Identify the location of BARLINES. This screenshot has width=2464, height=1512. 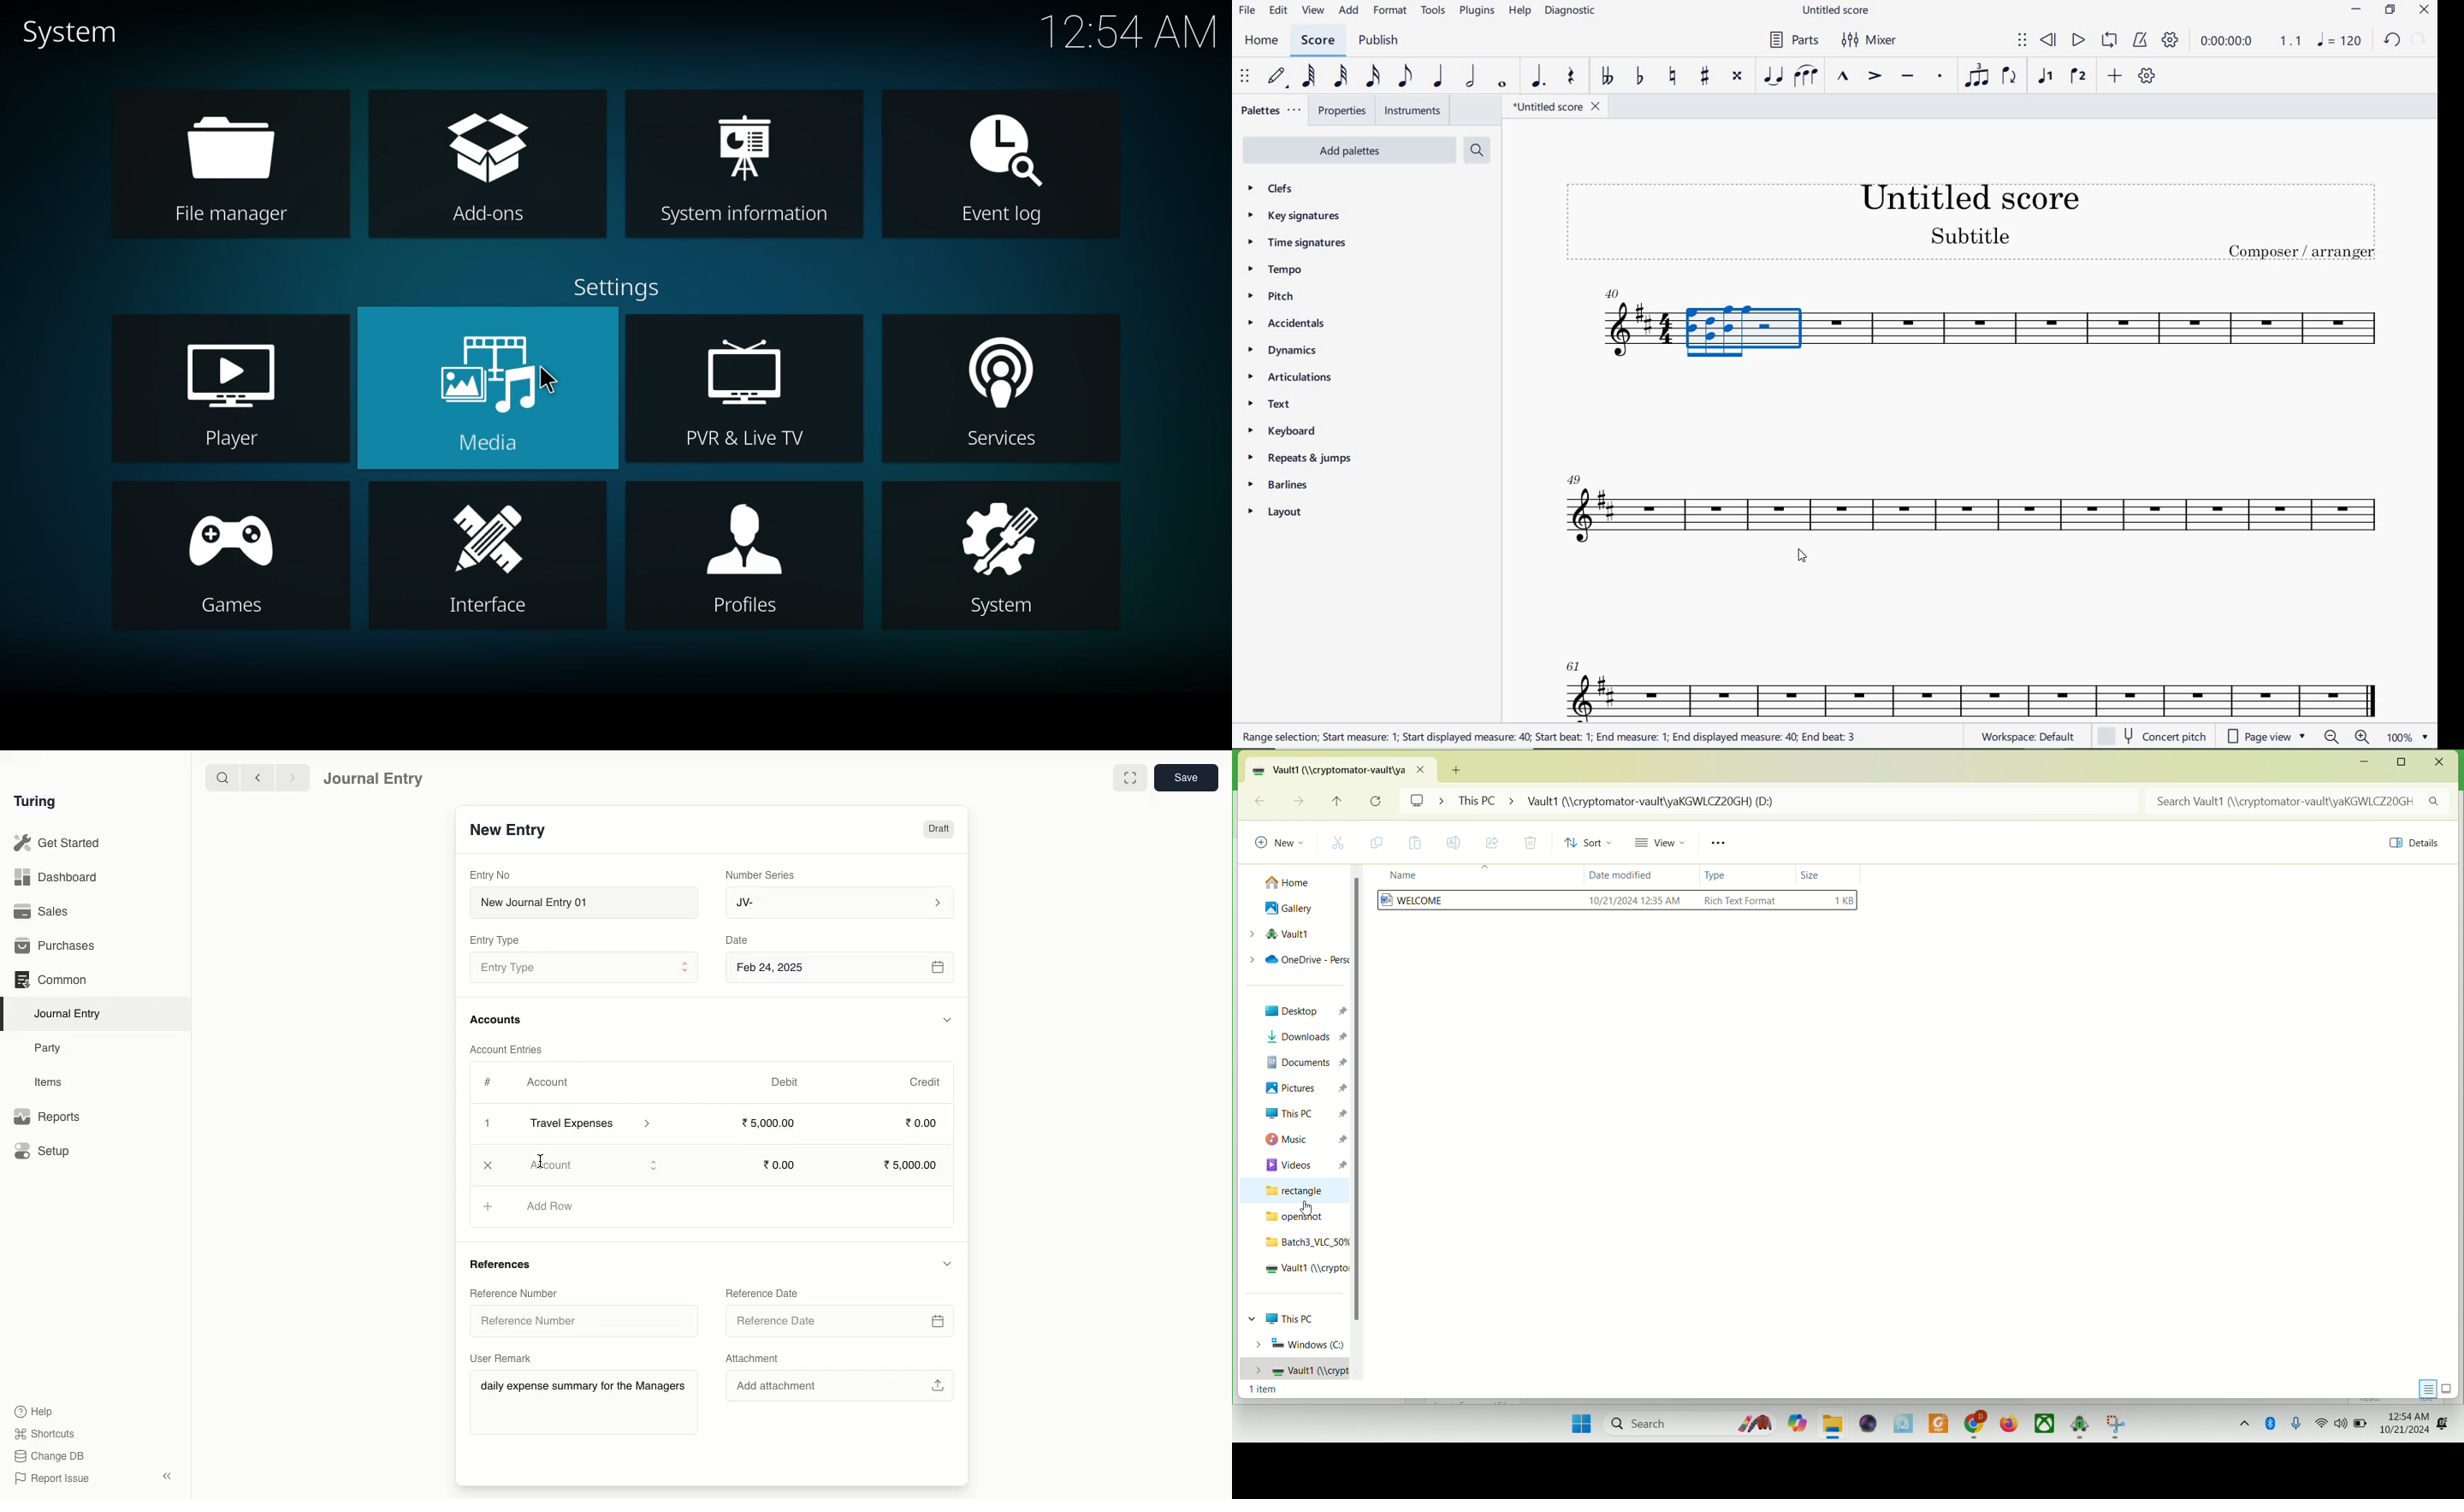
(1283, 487).